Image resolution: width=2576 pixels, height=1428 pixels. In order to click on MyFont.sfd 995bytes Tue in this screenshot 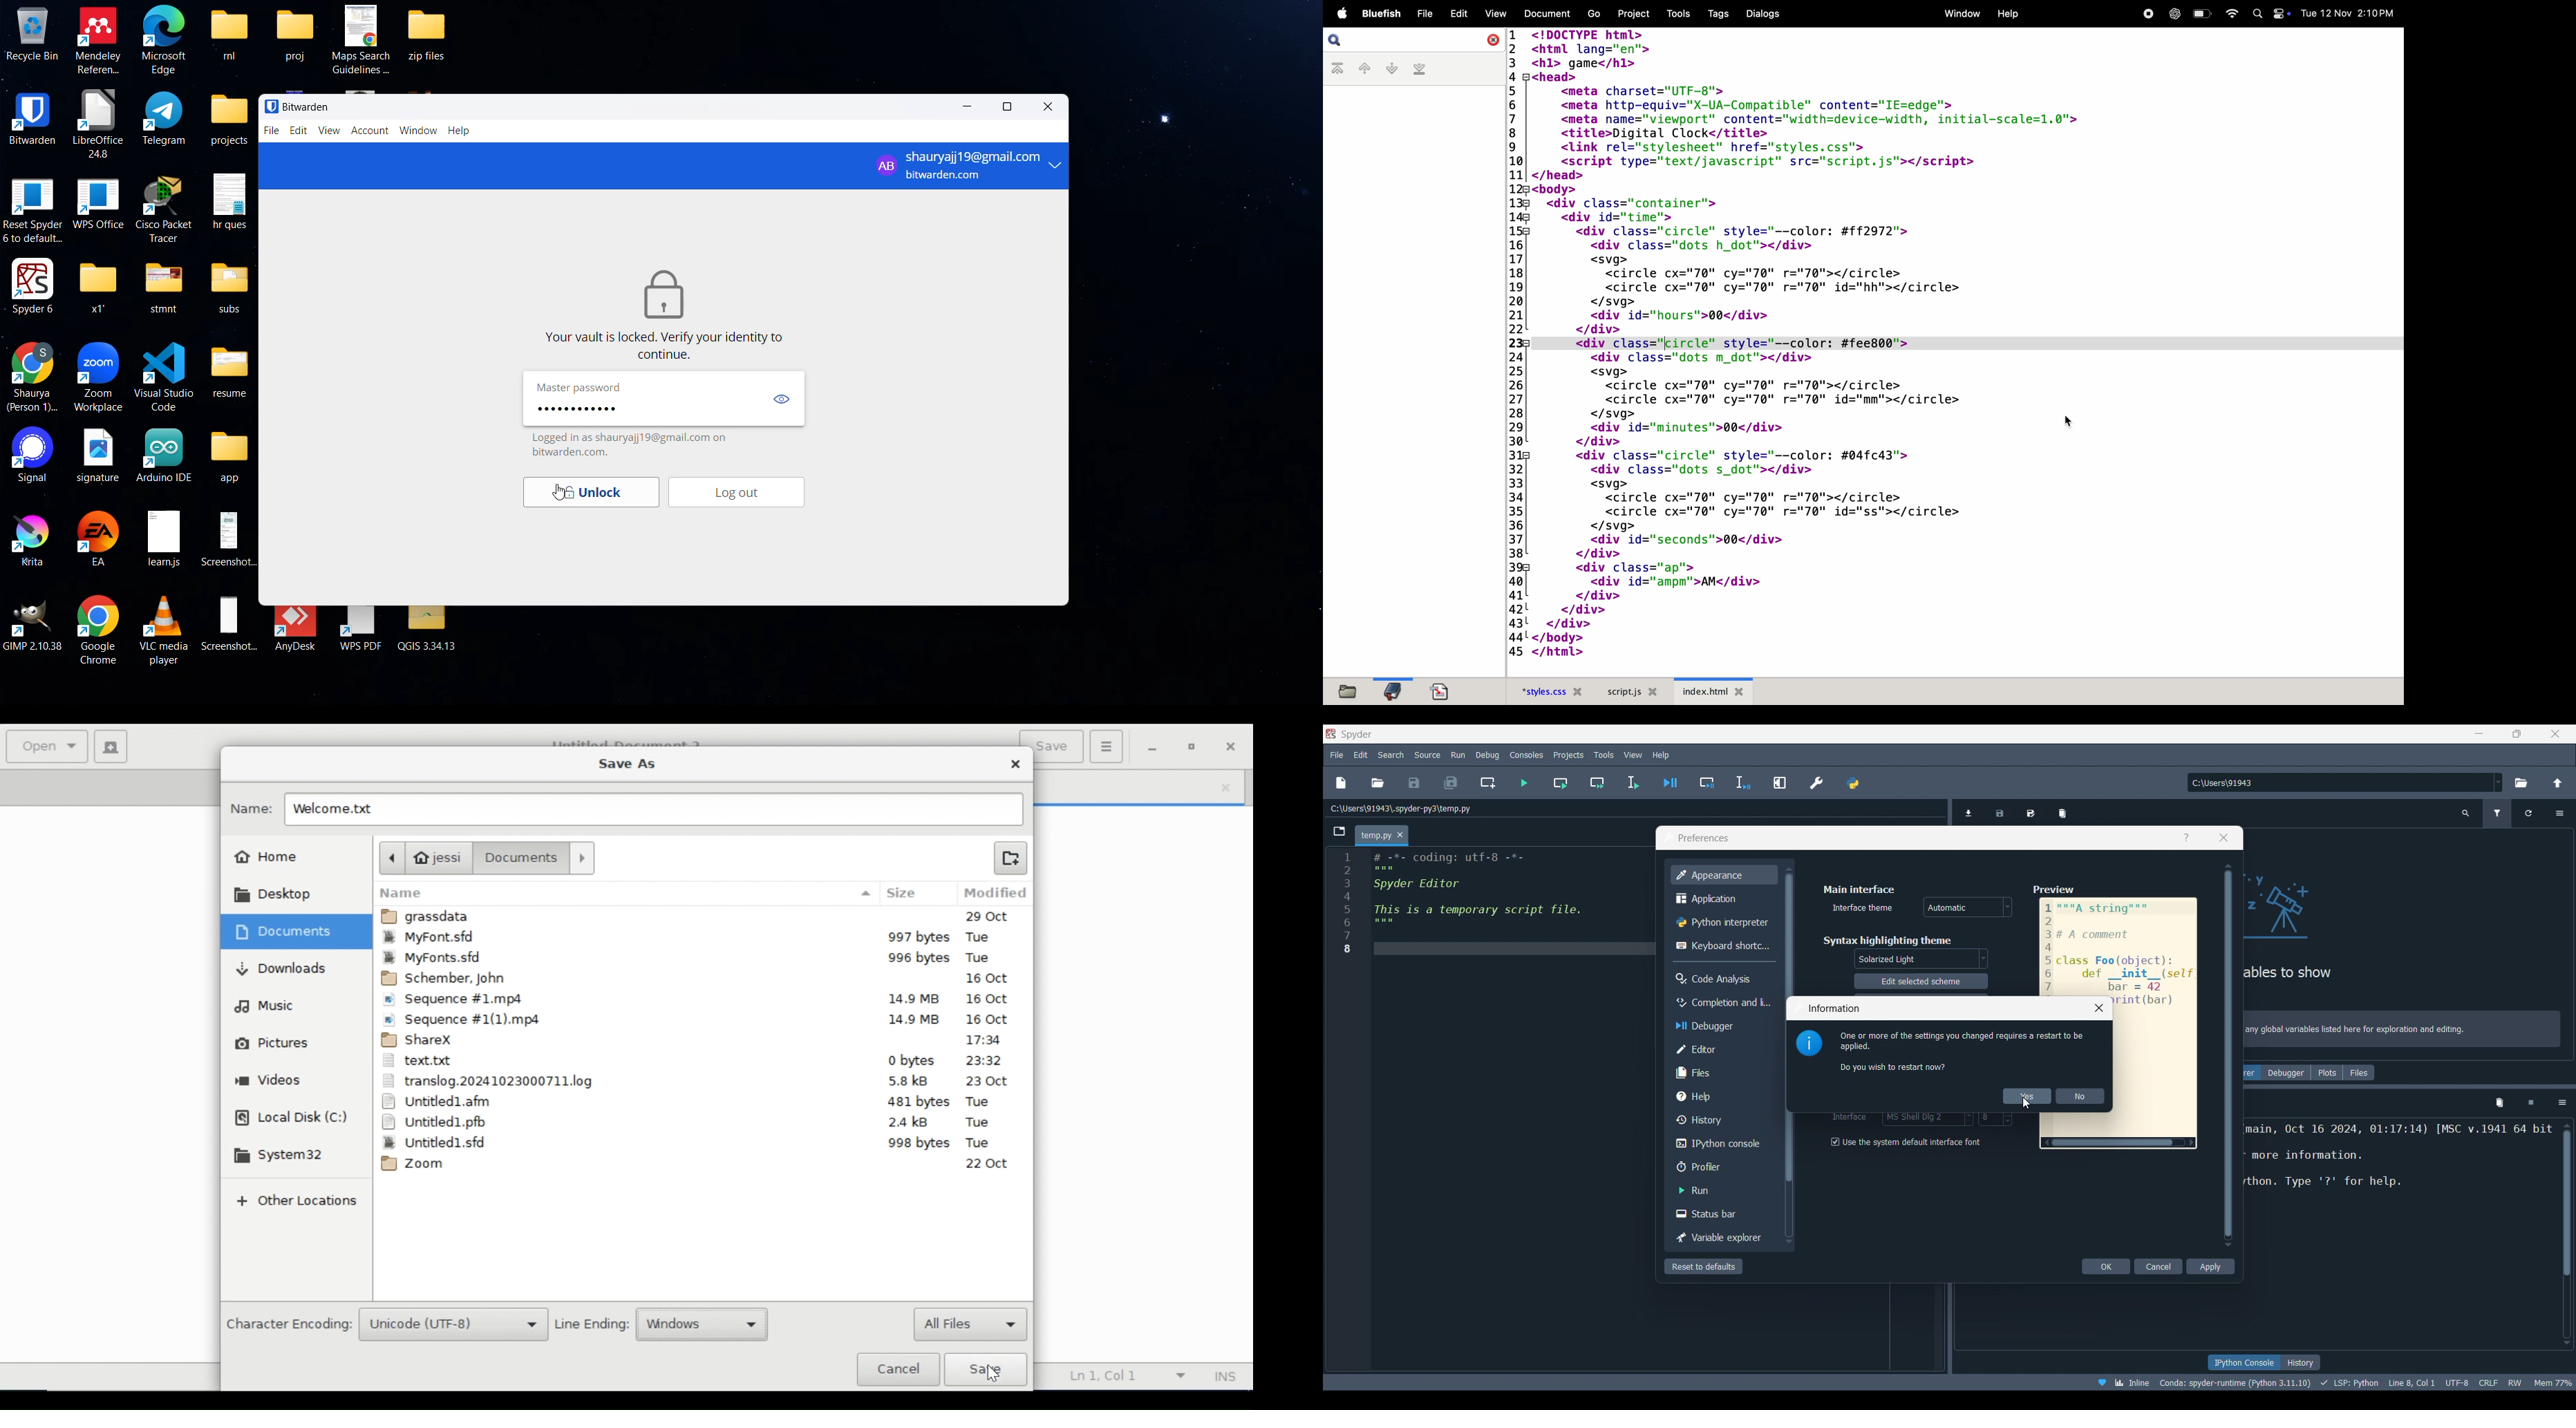, I will do `click(703, 958)`.